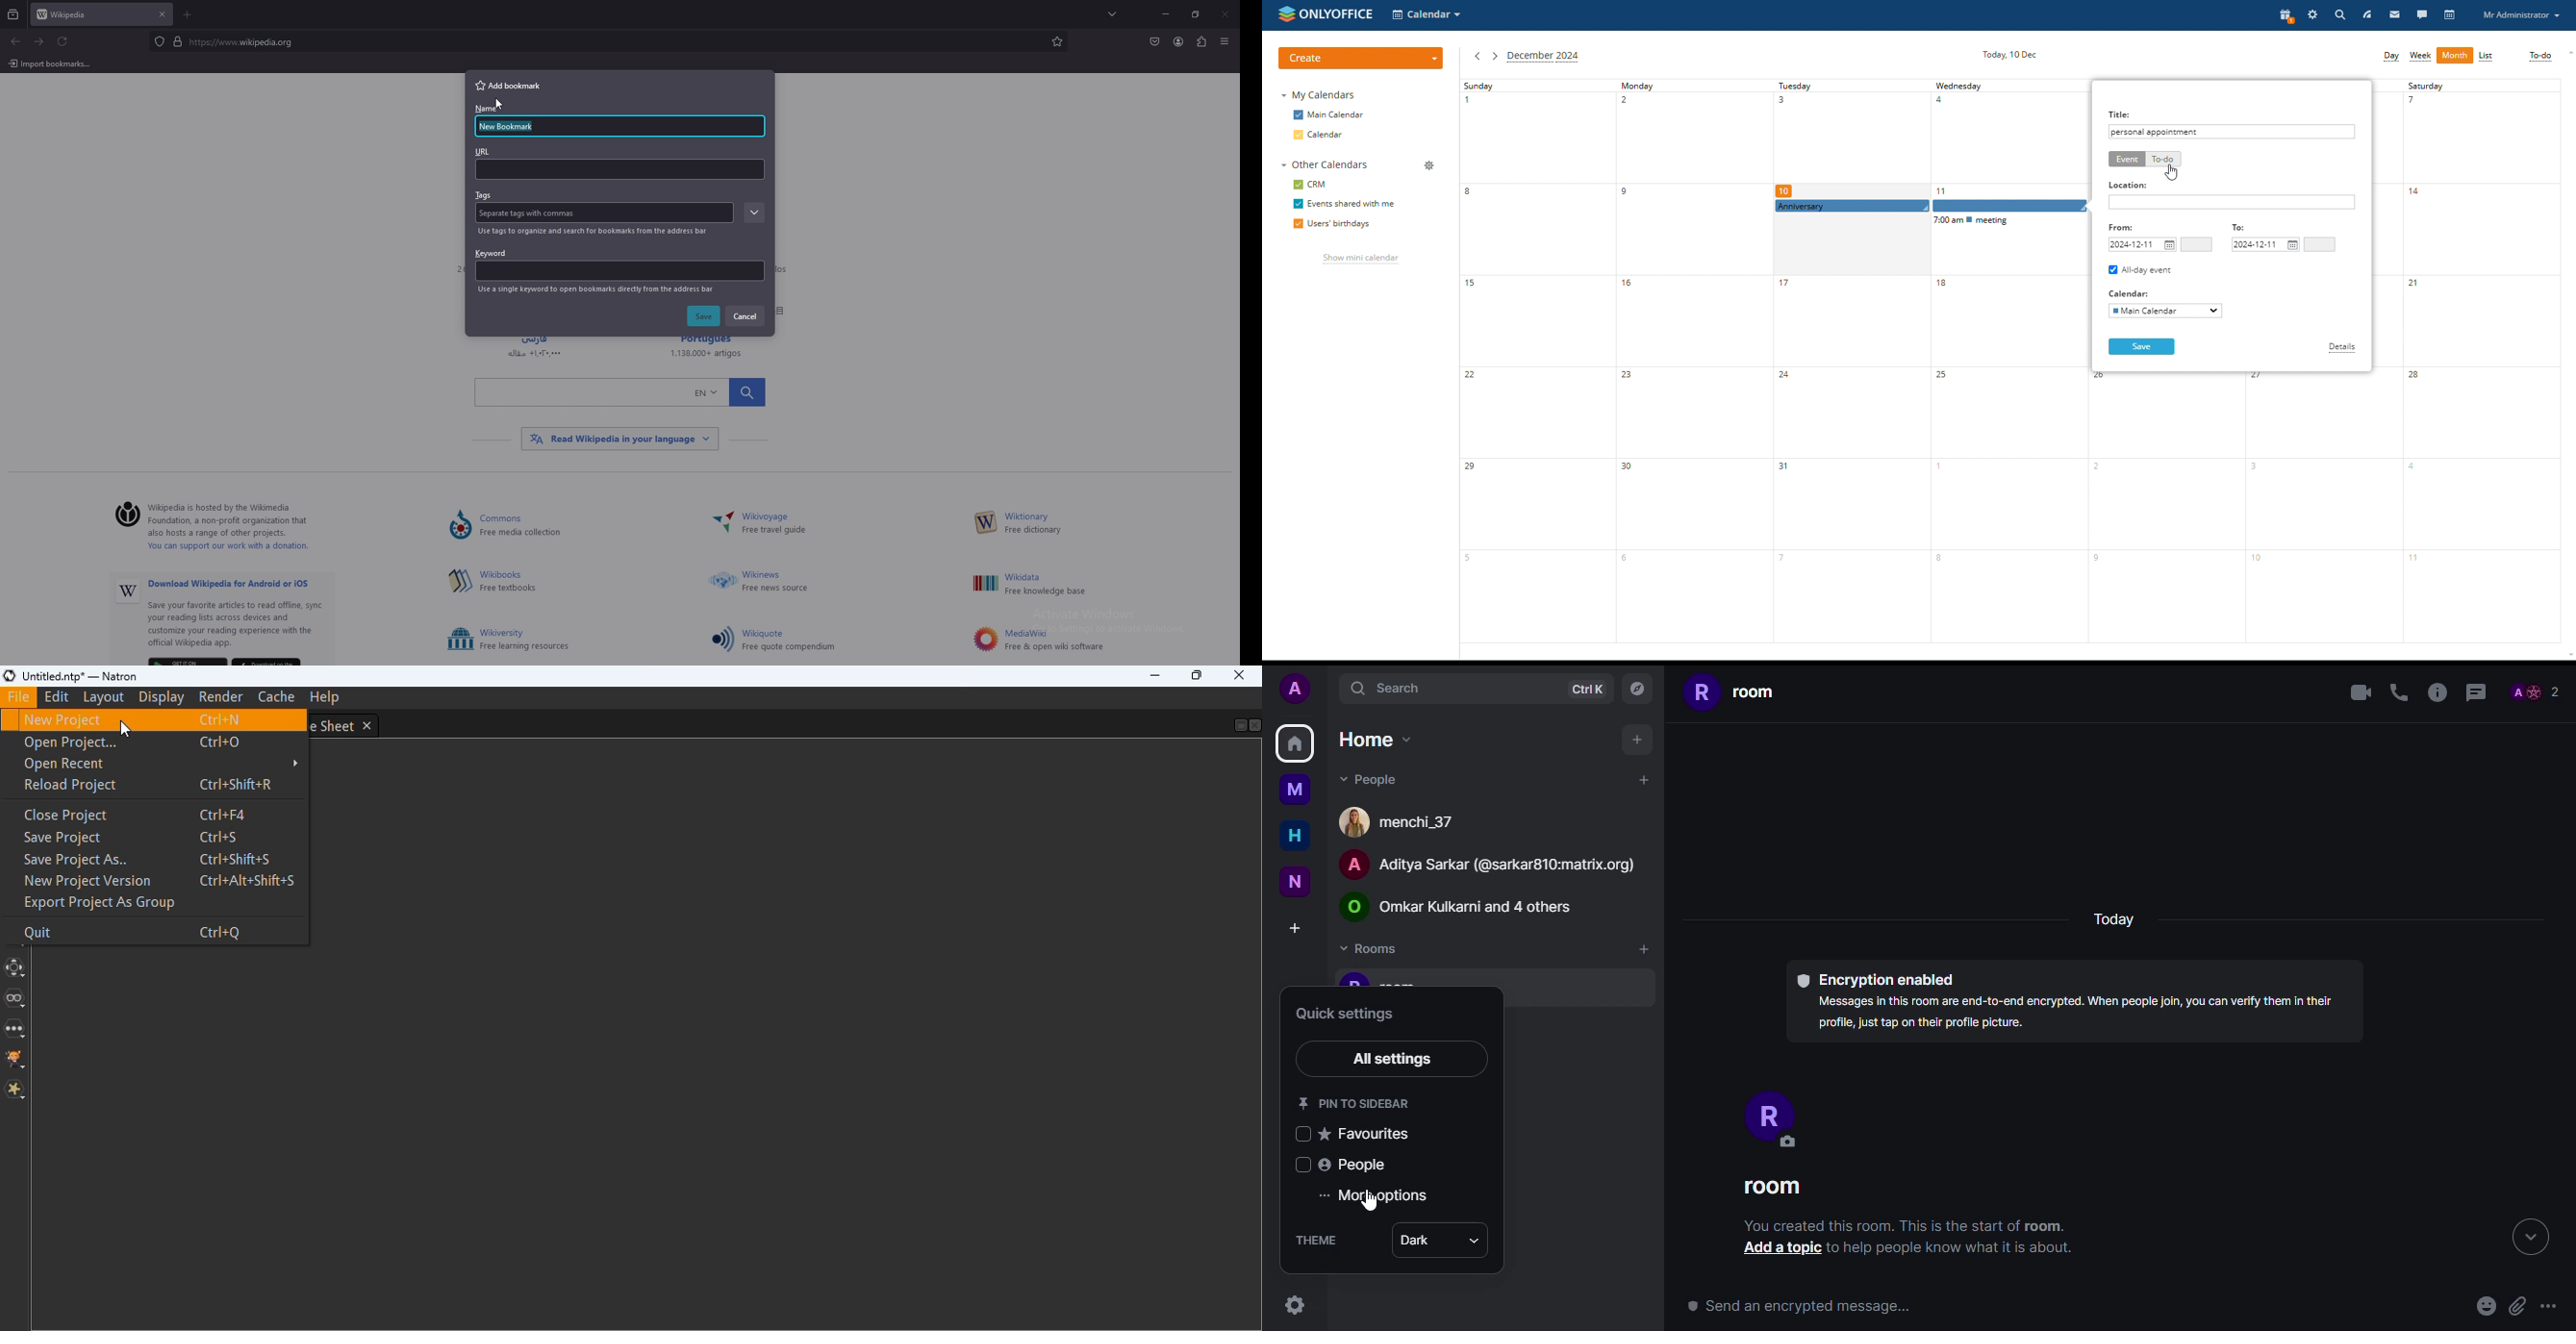 The height and width of the screenshot is (1344, 2576). Describe the element at coordinates (1797, 1306) in the screenshot. I see `send message` at that location.